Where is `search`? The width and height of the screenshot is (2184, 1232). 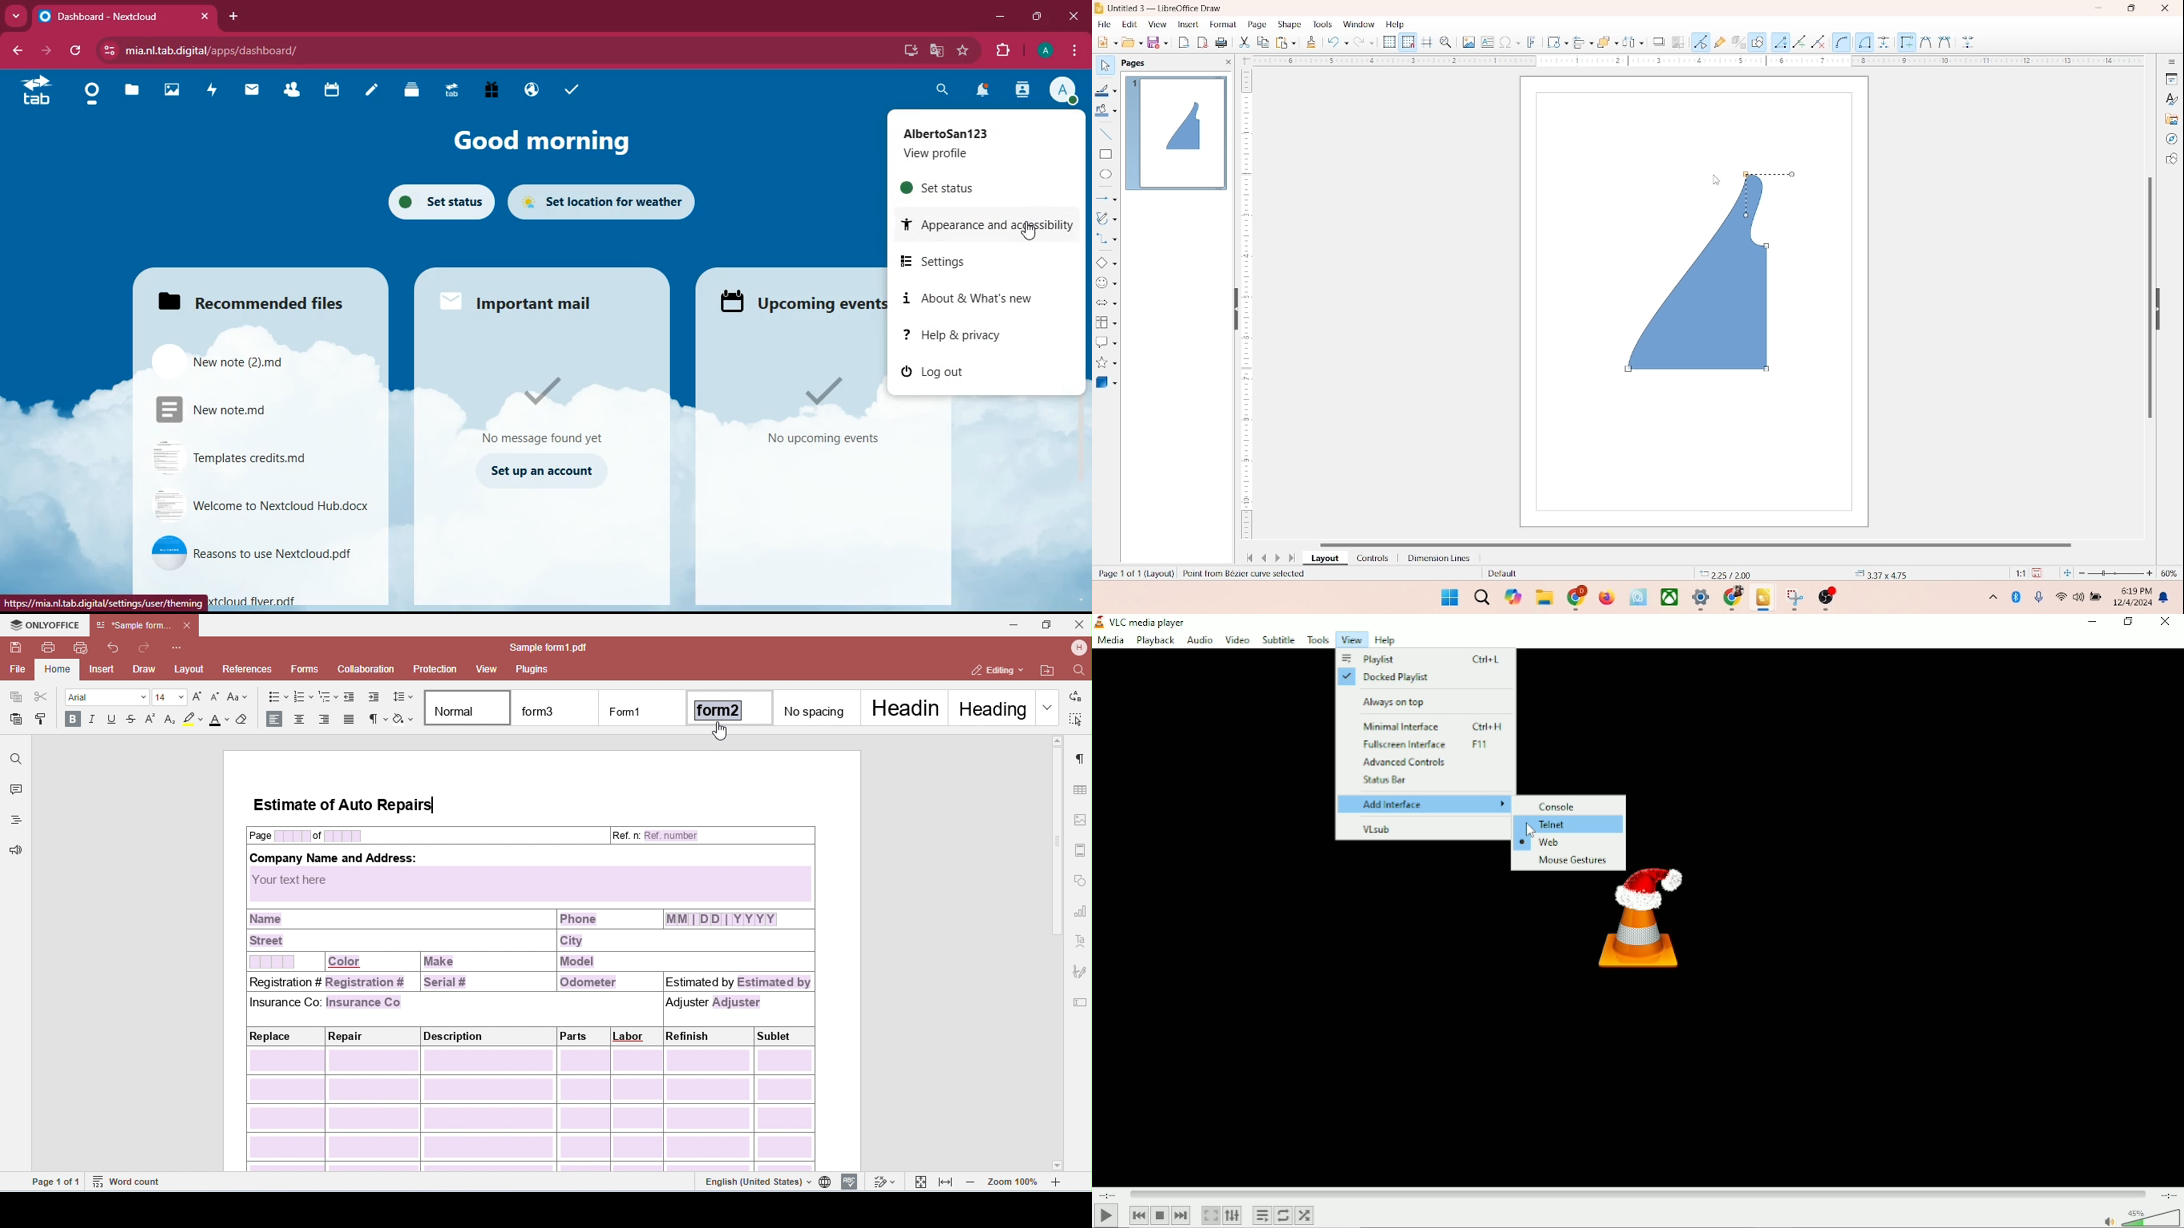
search is located at coordinates (944, 90).